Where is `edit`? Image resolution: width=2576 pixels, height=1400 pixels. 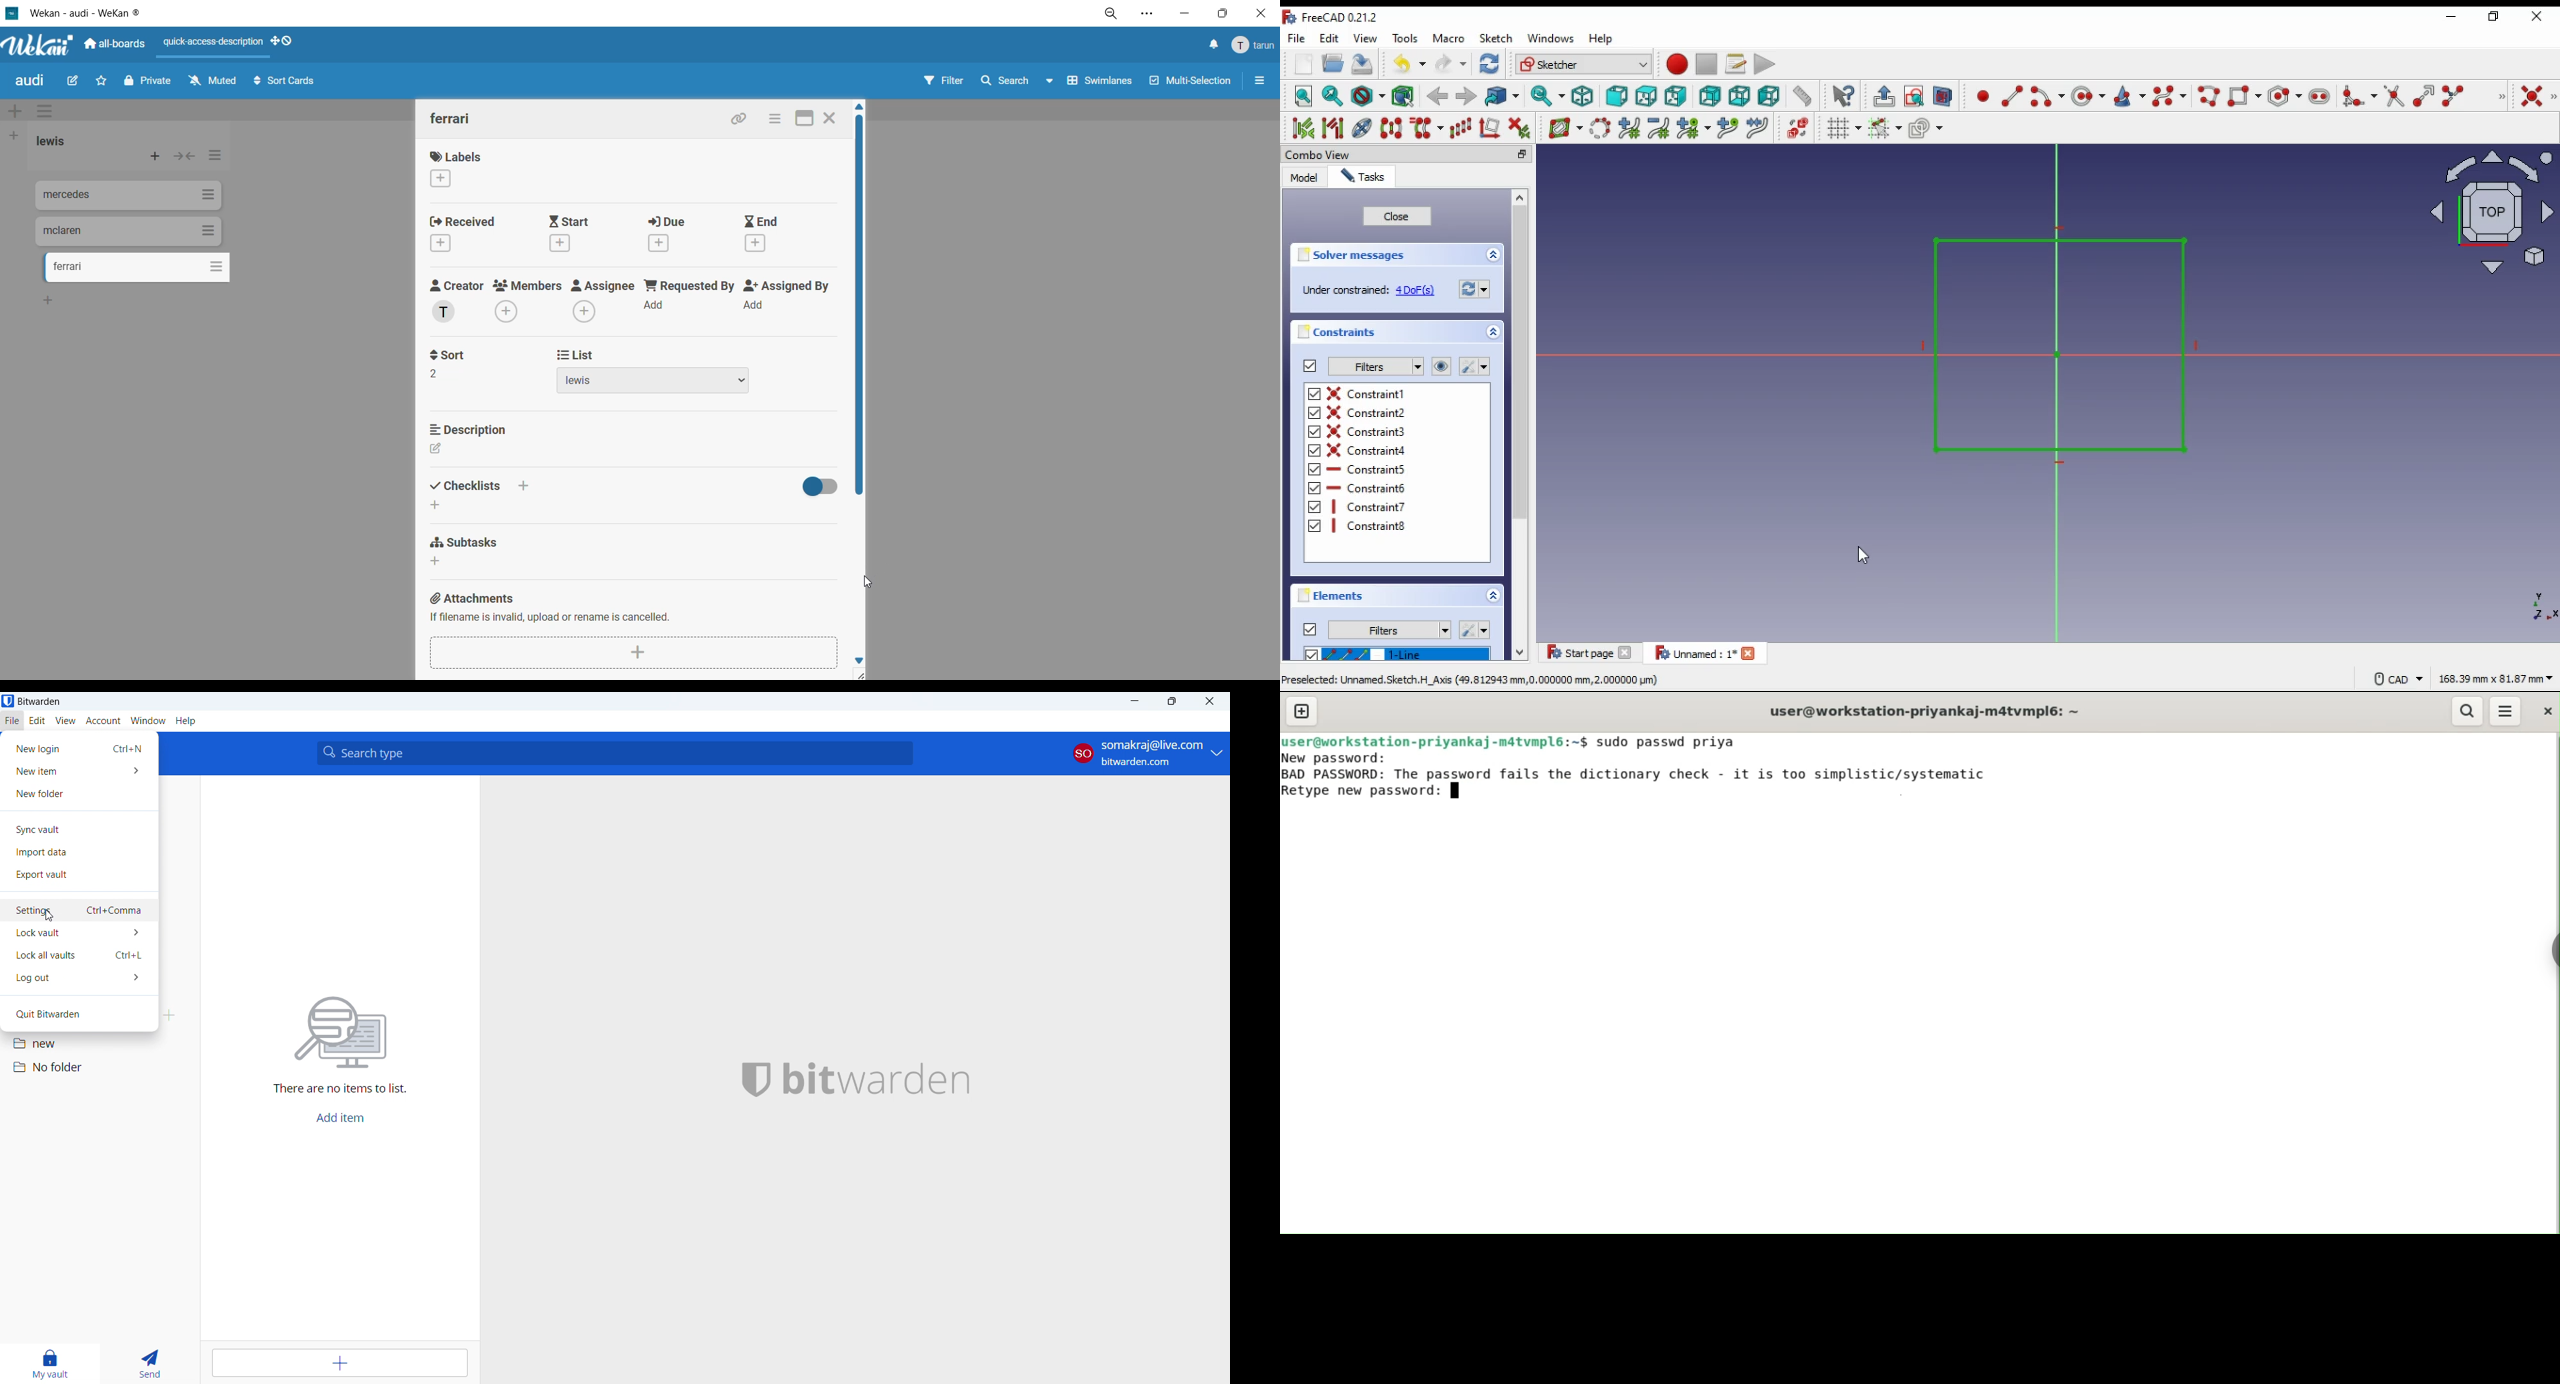 edit is located at coordinates (79, 81).